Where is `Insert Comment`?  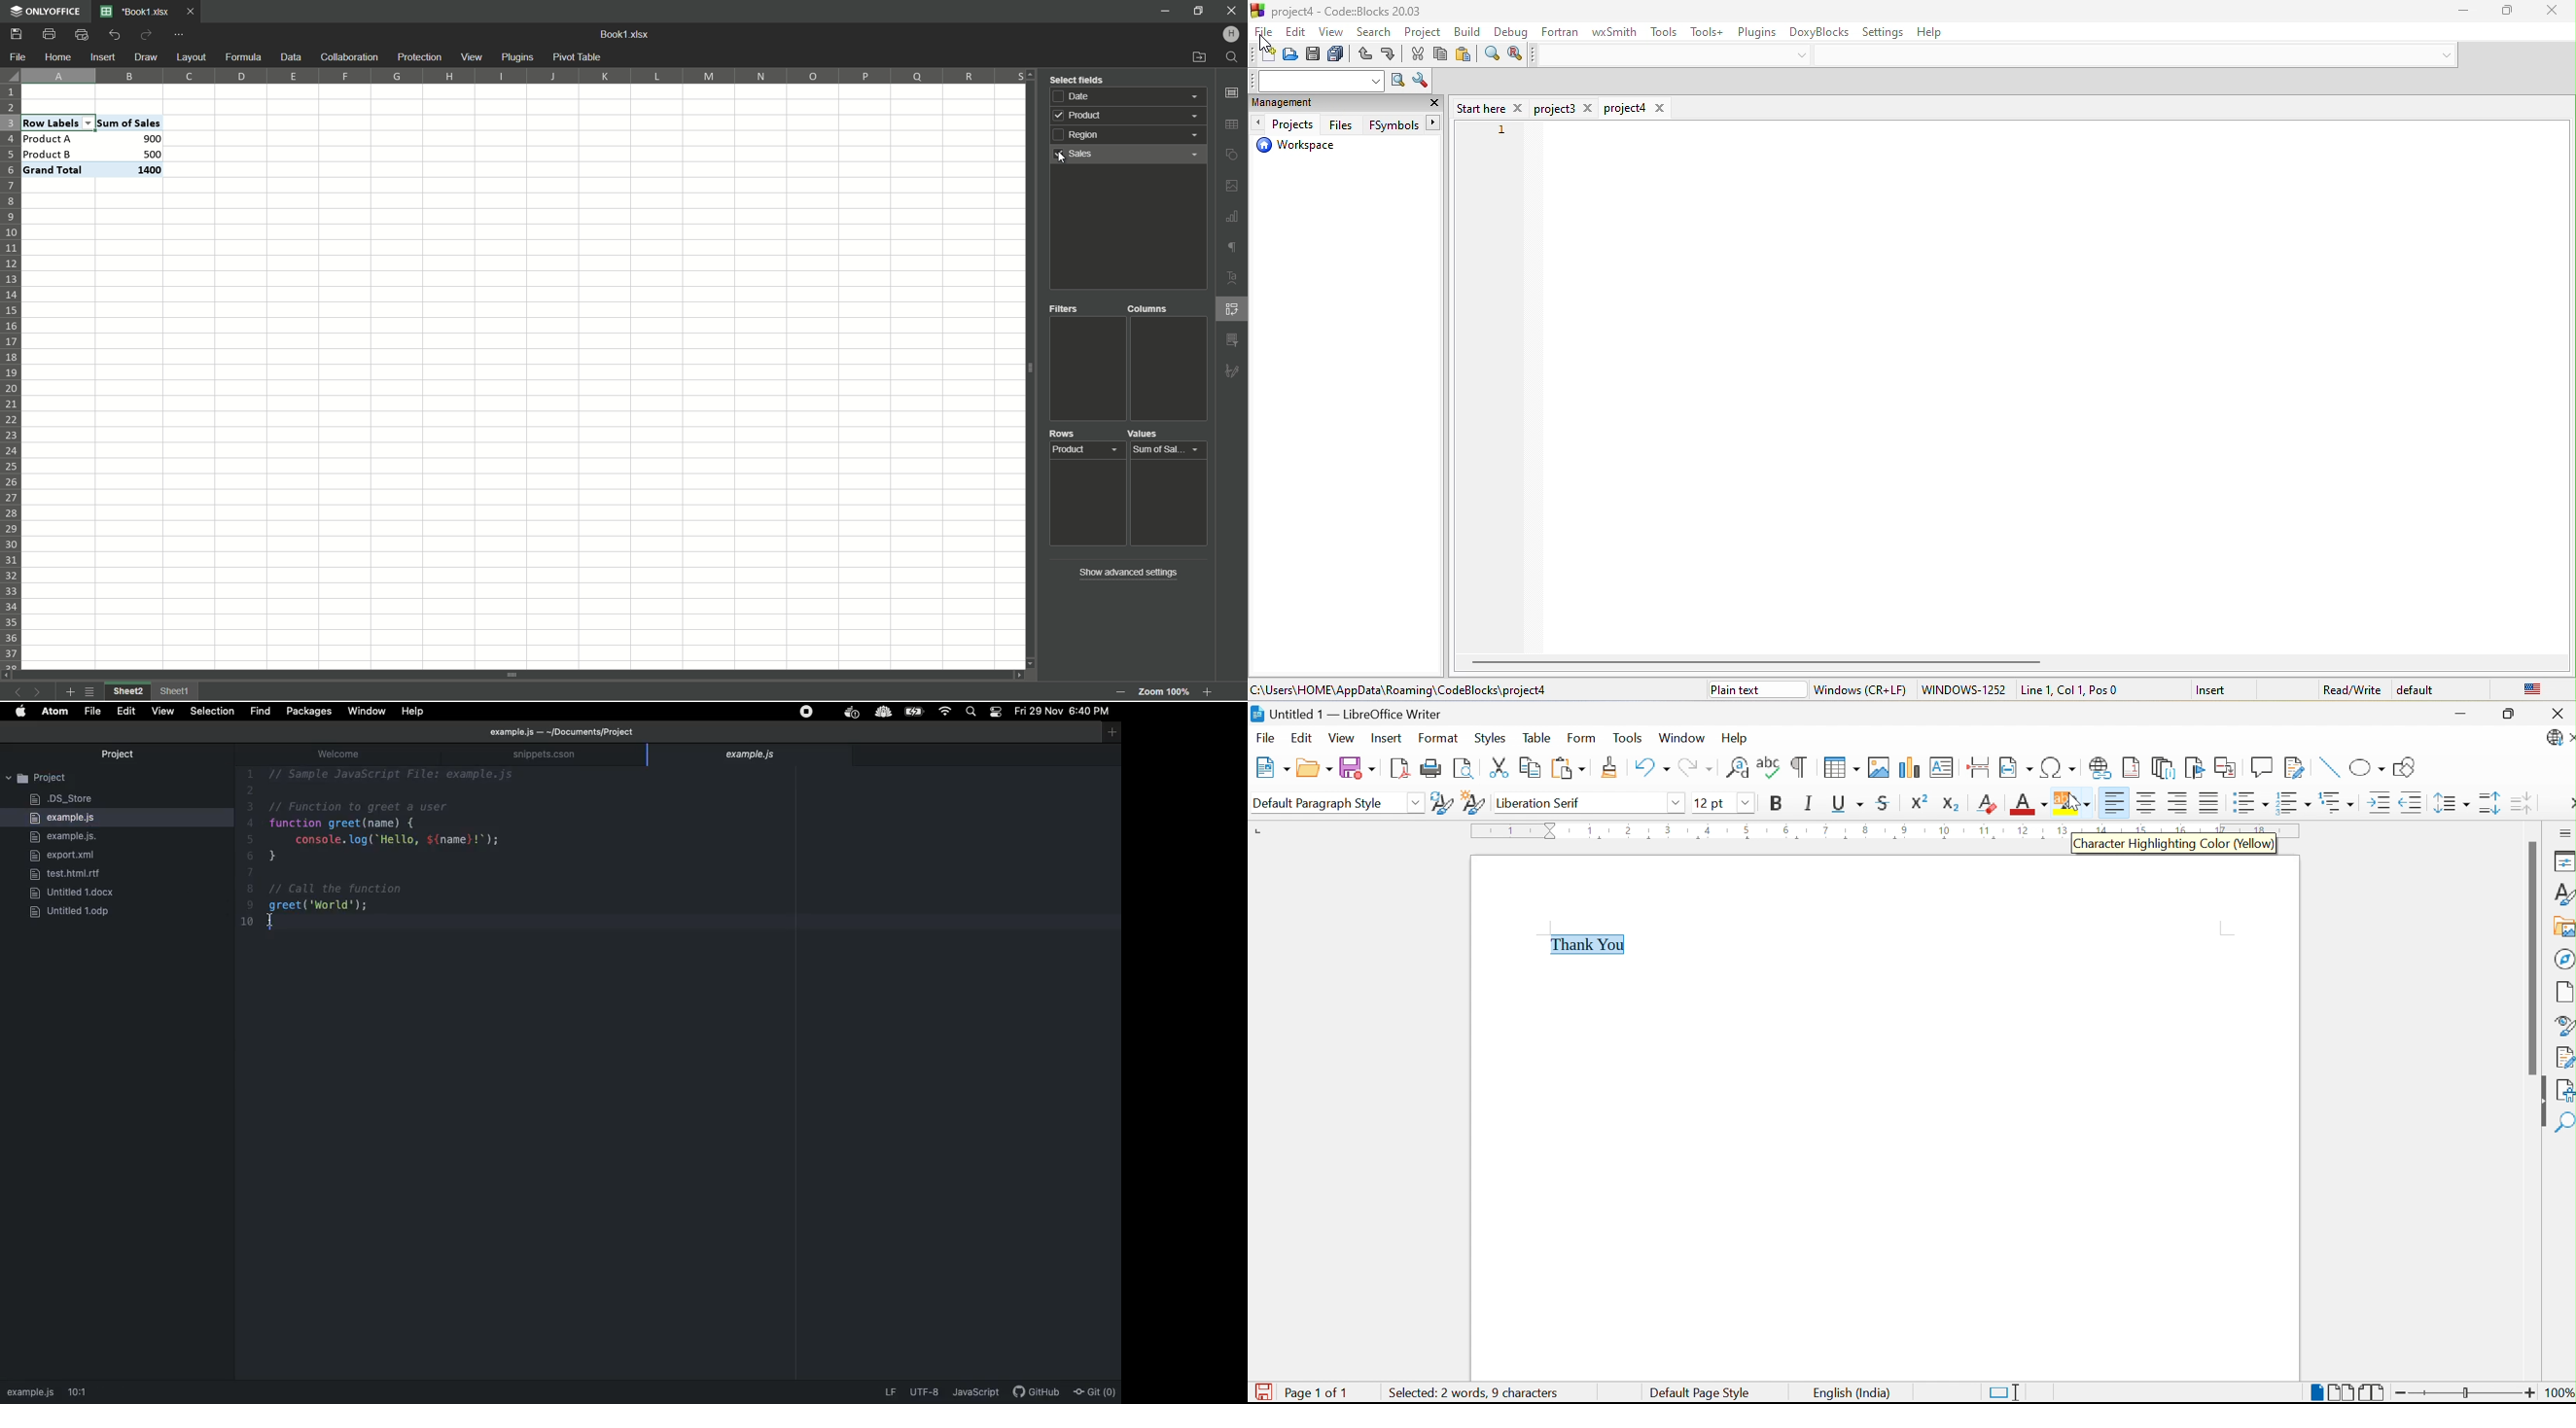
Insert Comment is located at coordinates (2262, 767).